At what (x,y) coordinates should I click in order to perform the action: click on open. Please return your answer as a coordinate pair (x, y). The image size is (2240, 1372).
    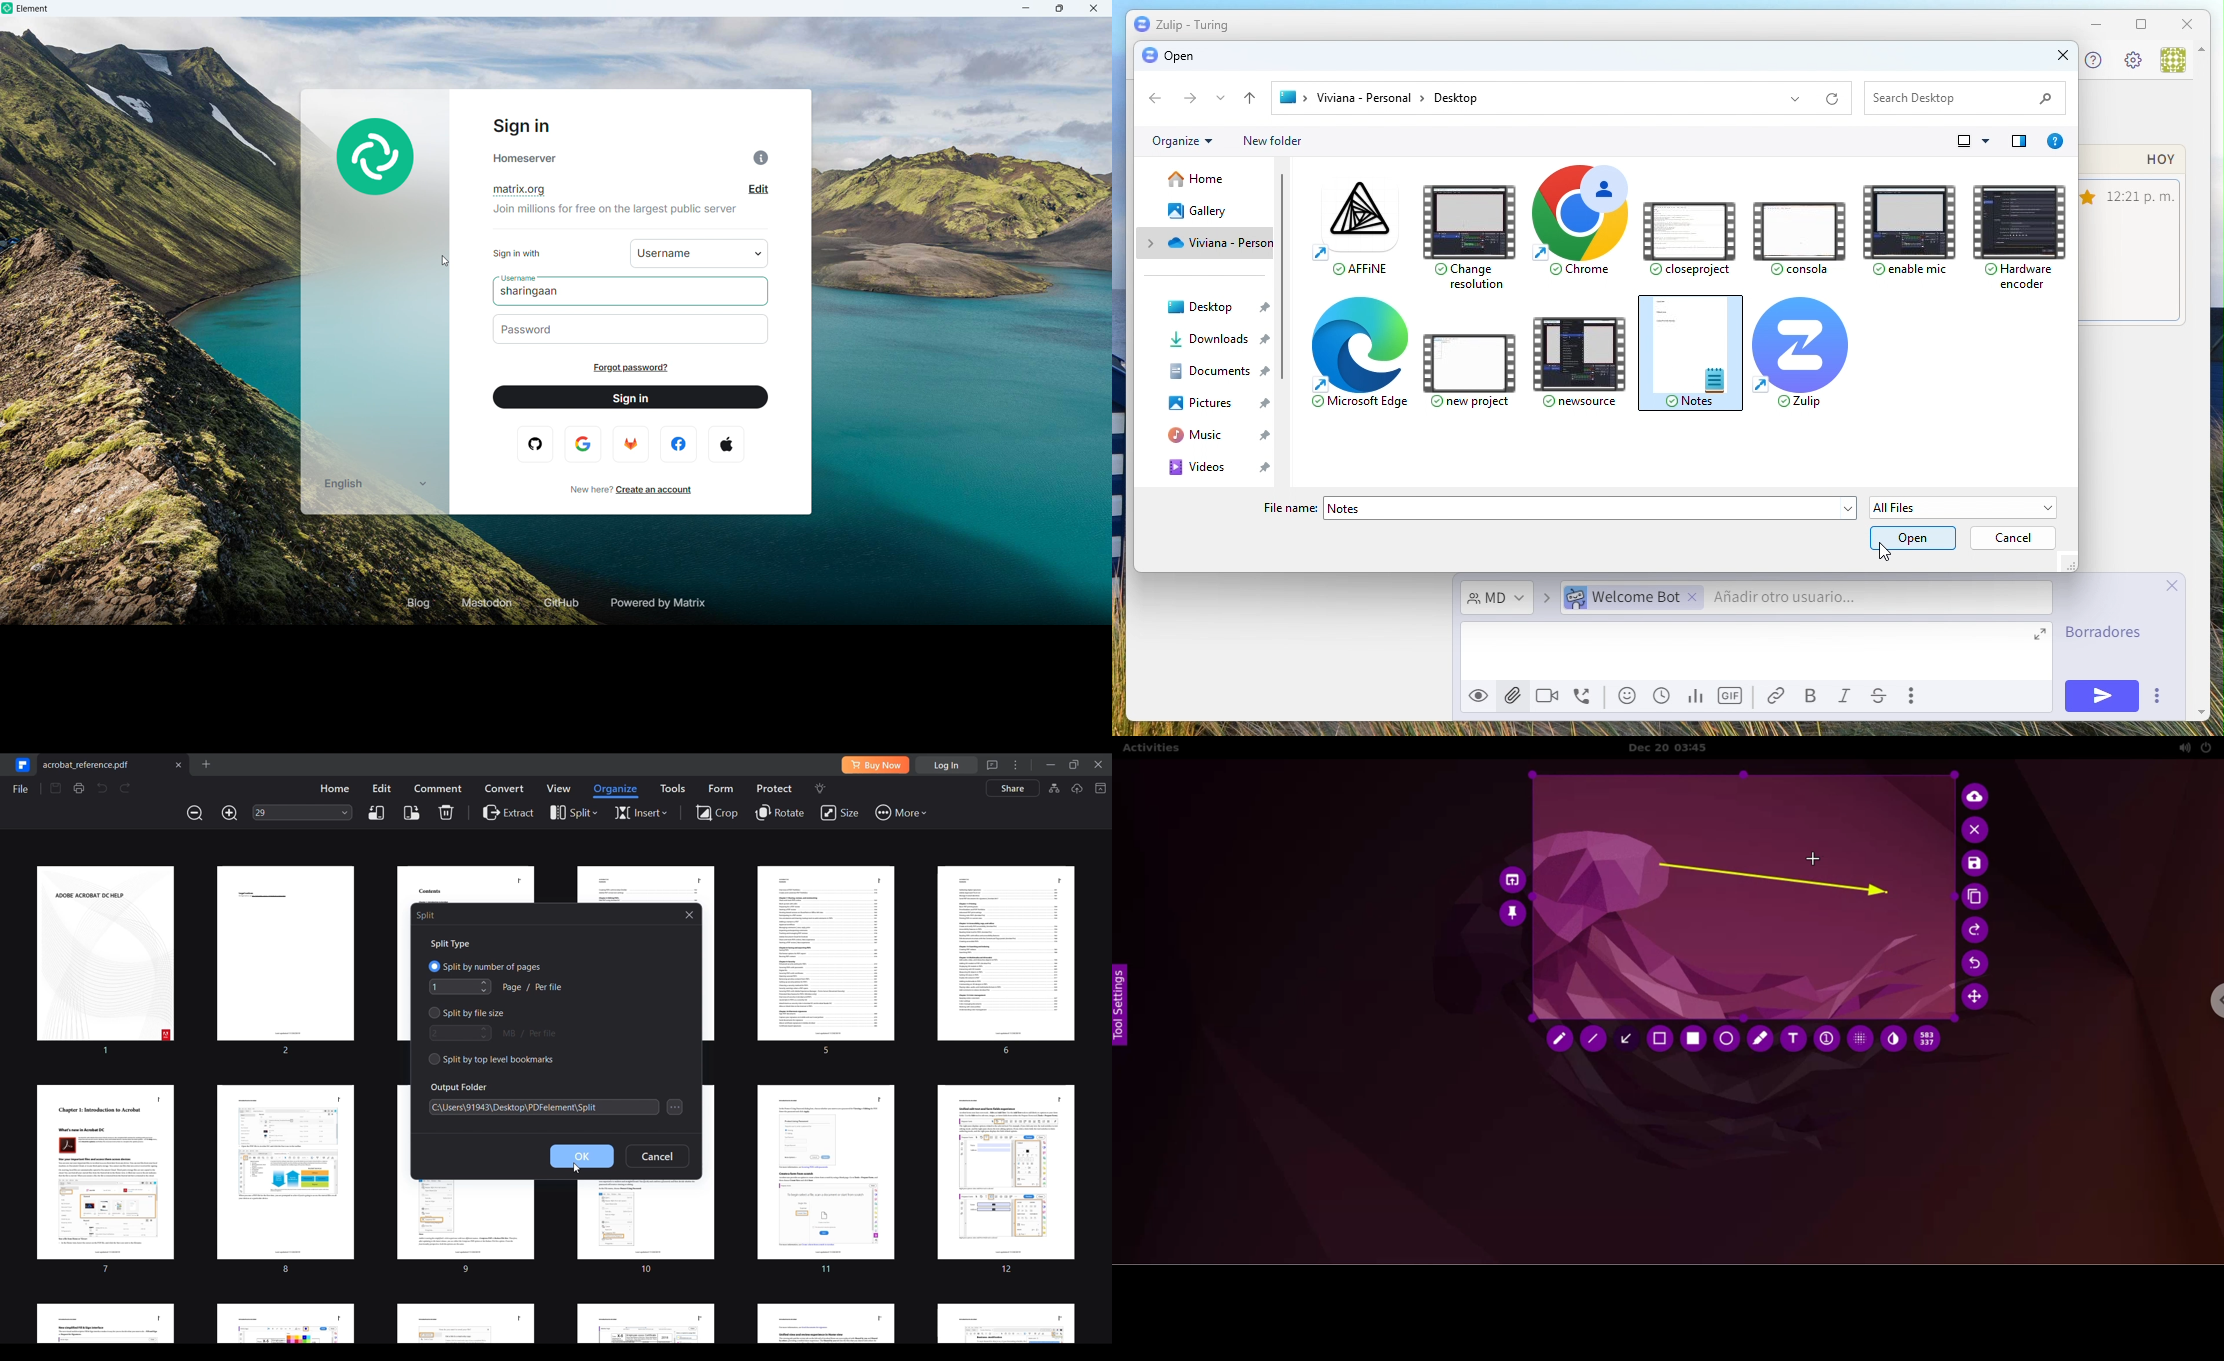
    Looking at the image, I should click on (1914, 538).